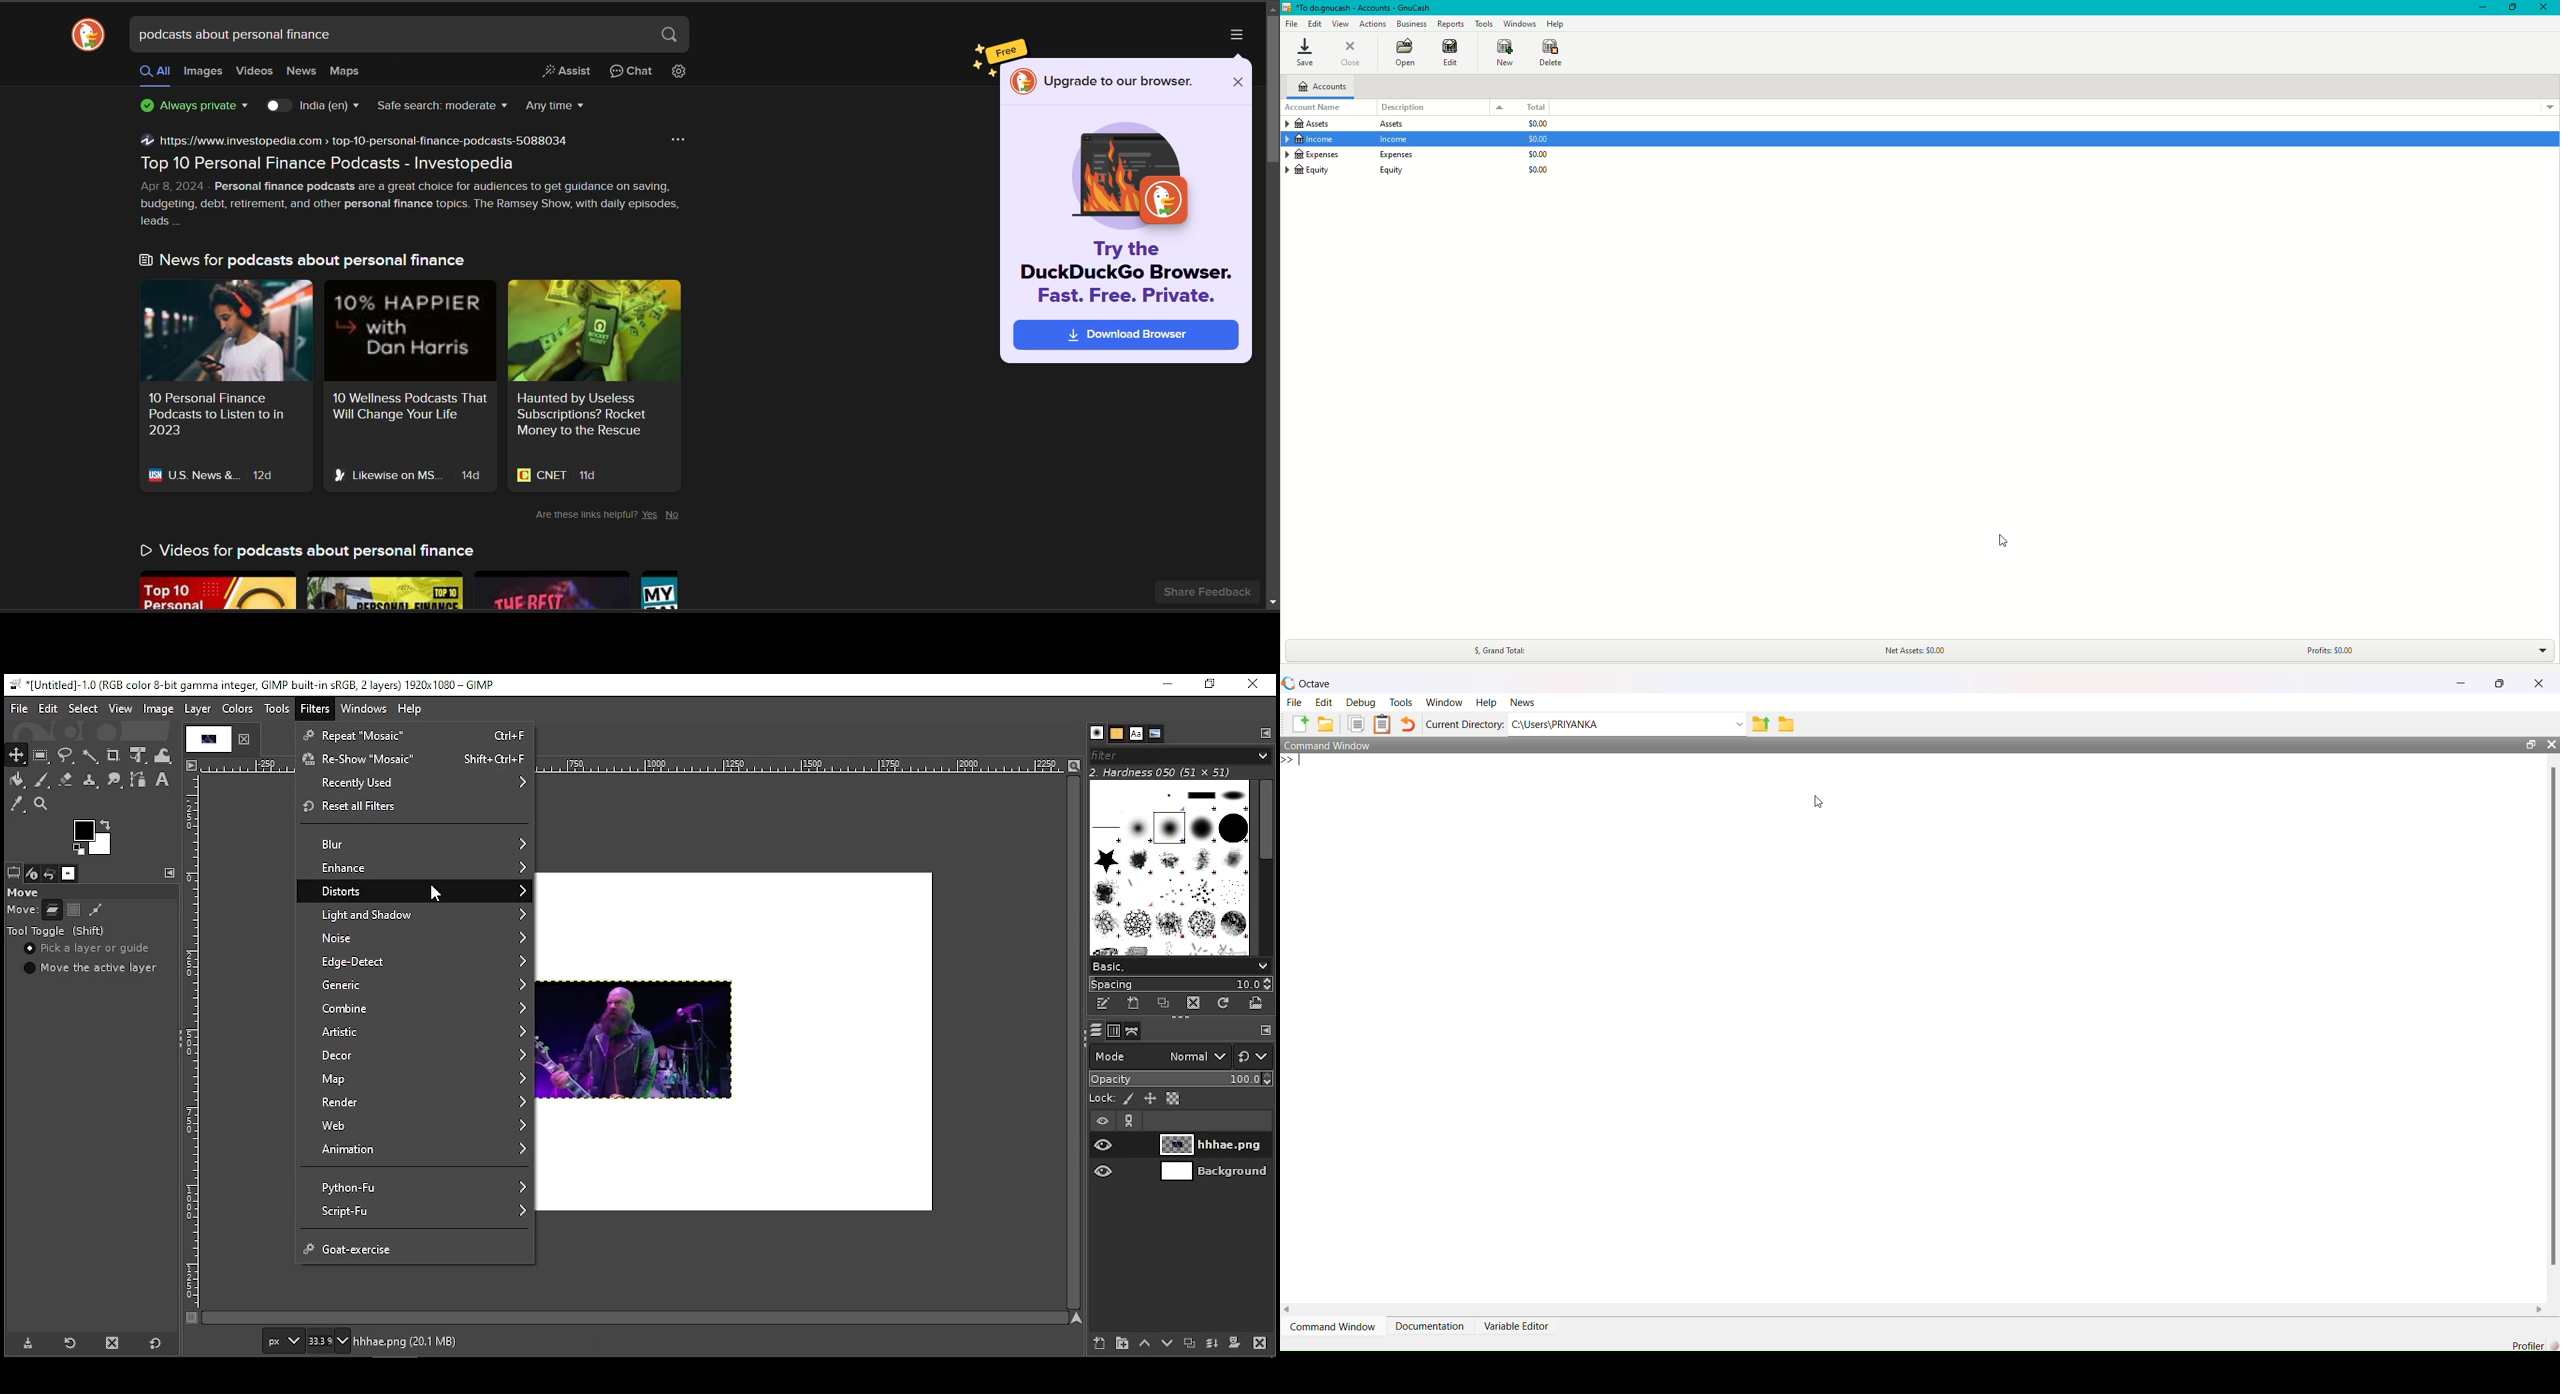 The width and height of the screenshot is (2576, 1400). I want to click on mode, so click(1158, 1058).